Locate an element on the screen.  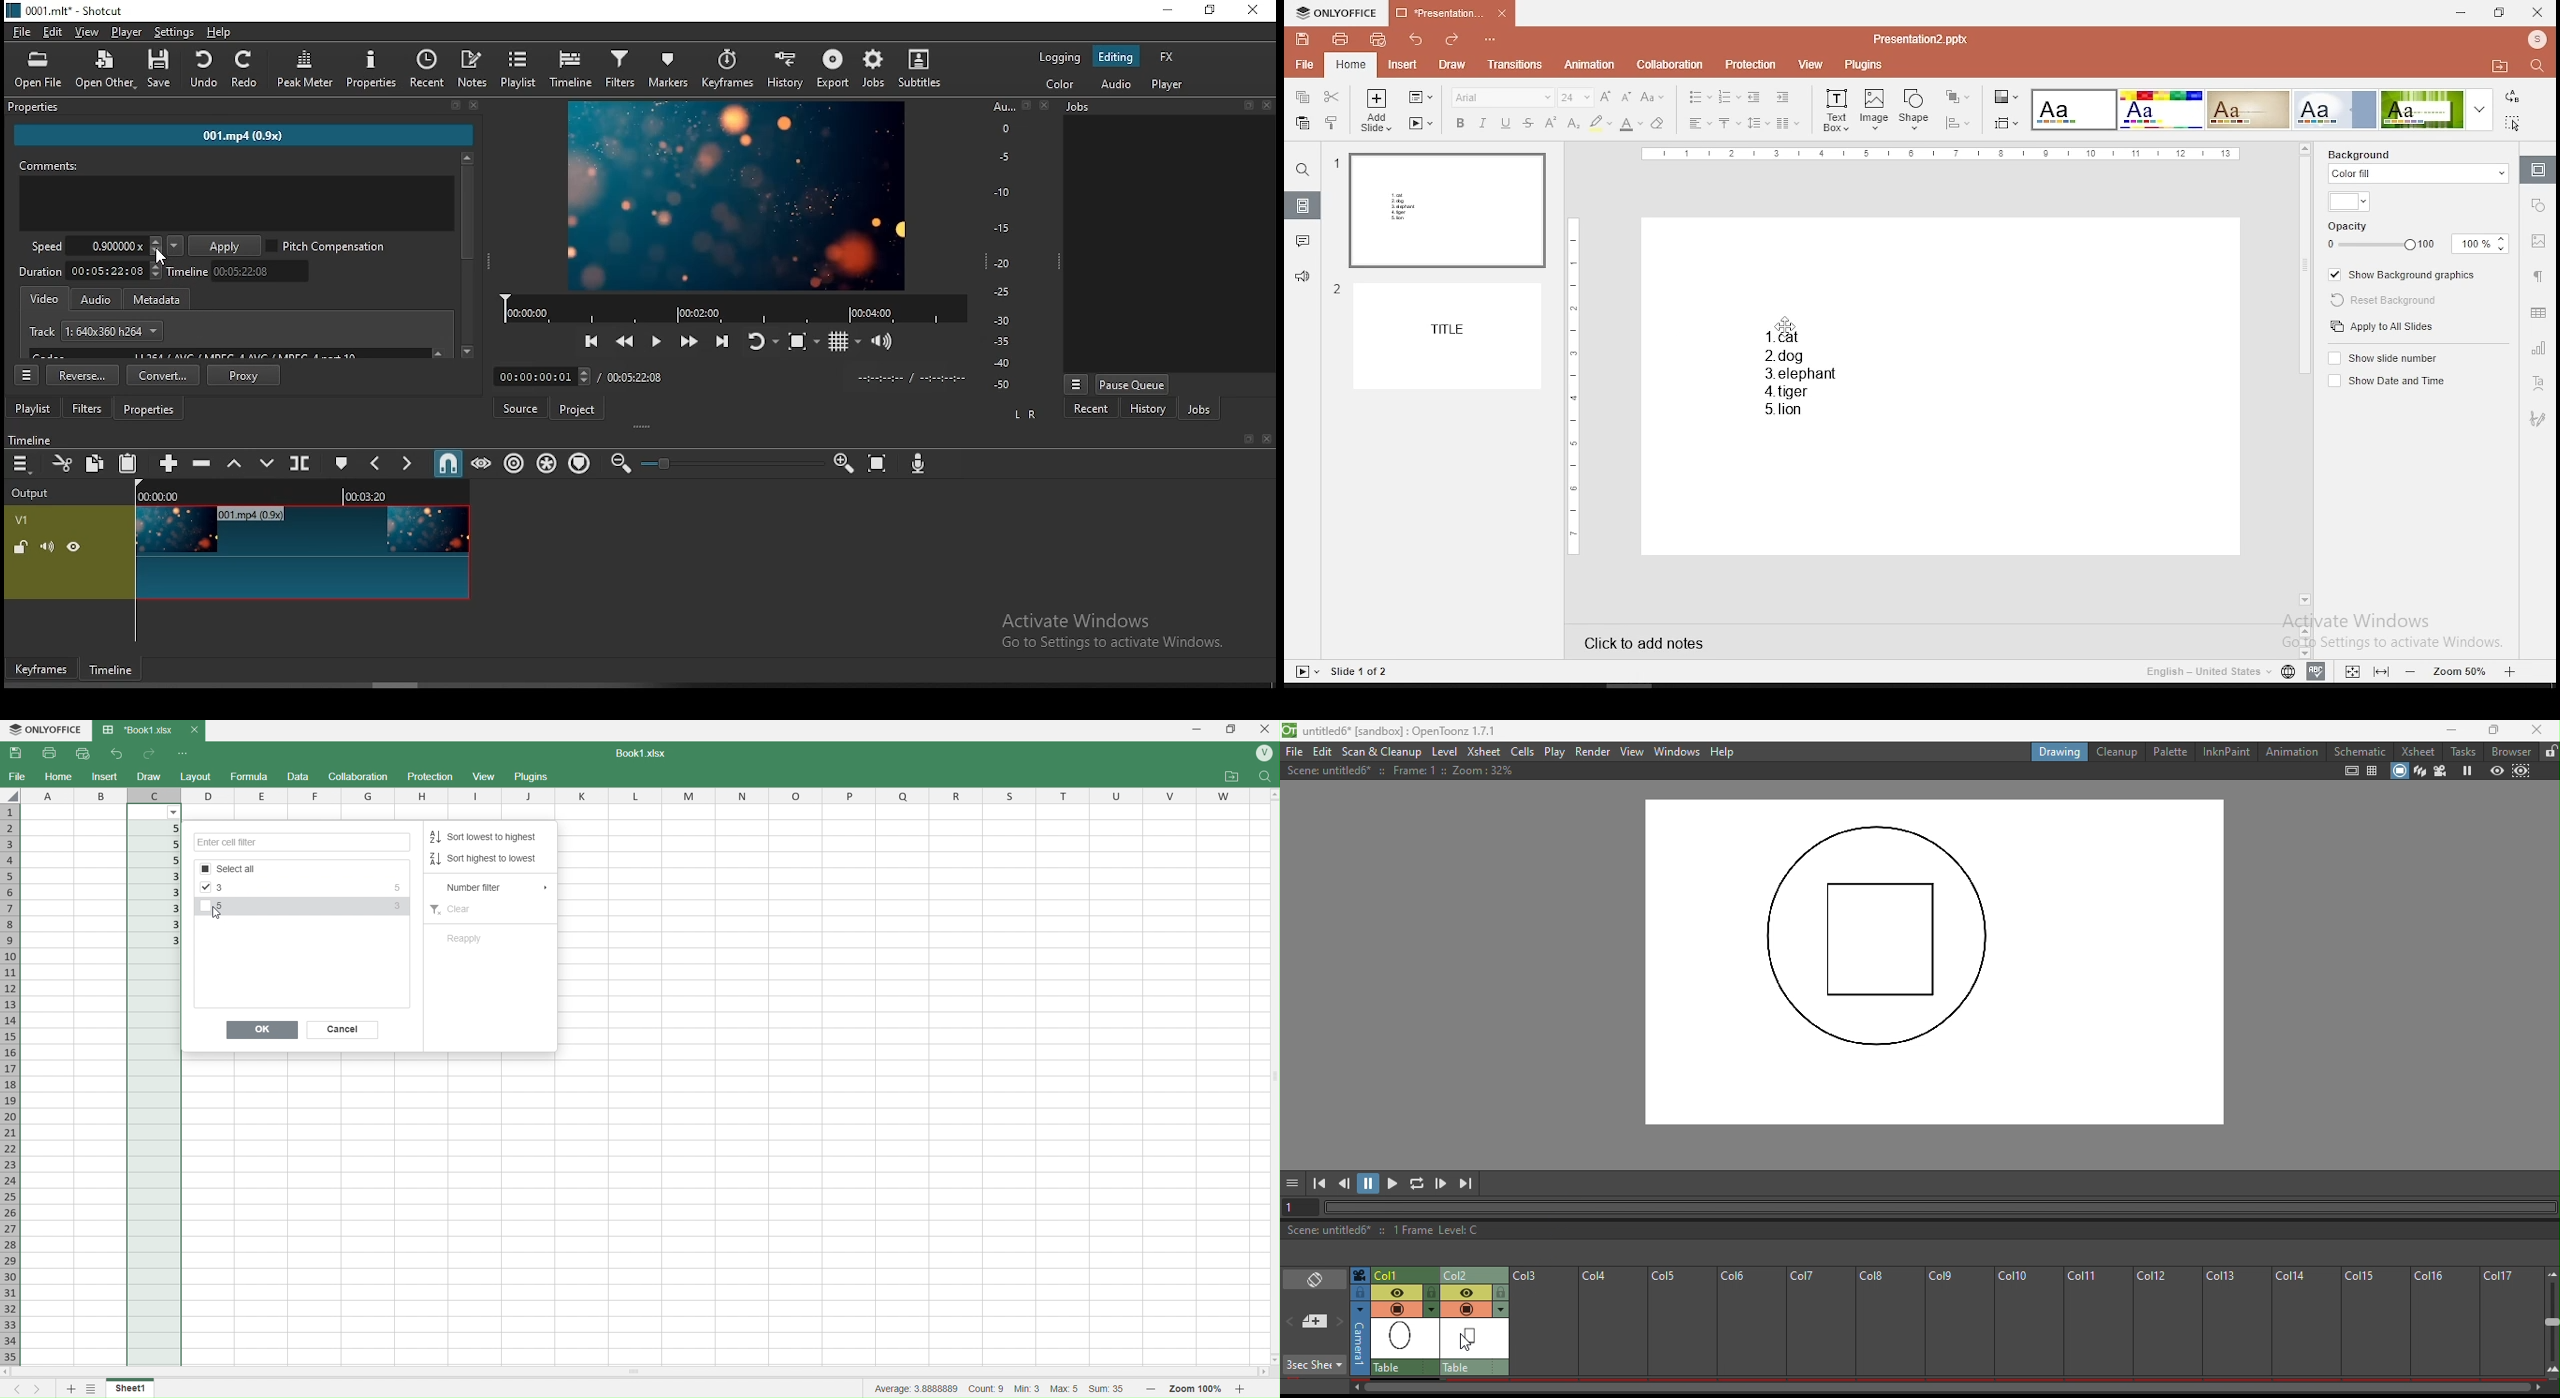
Zoom is located at coordinates (1197, 1390).